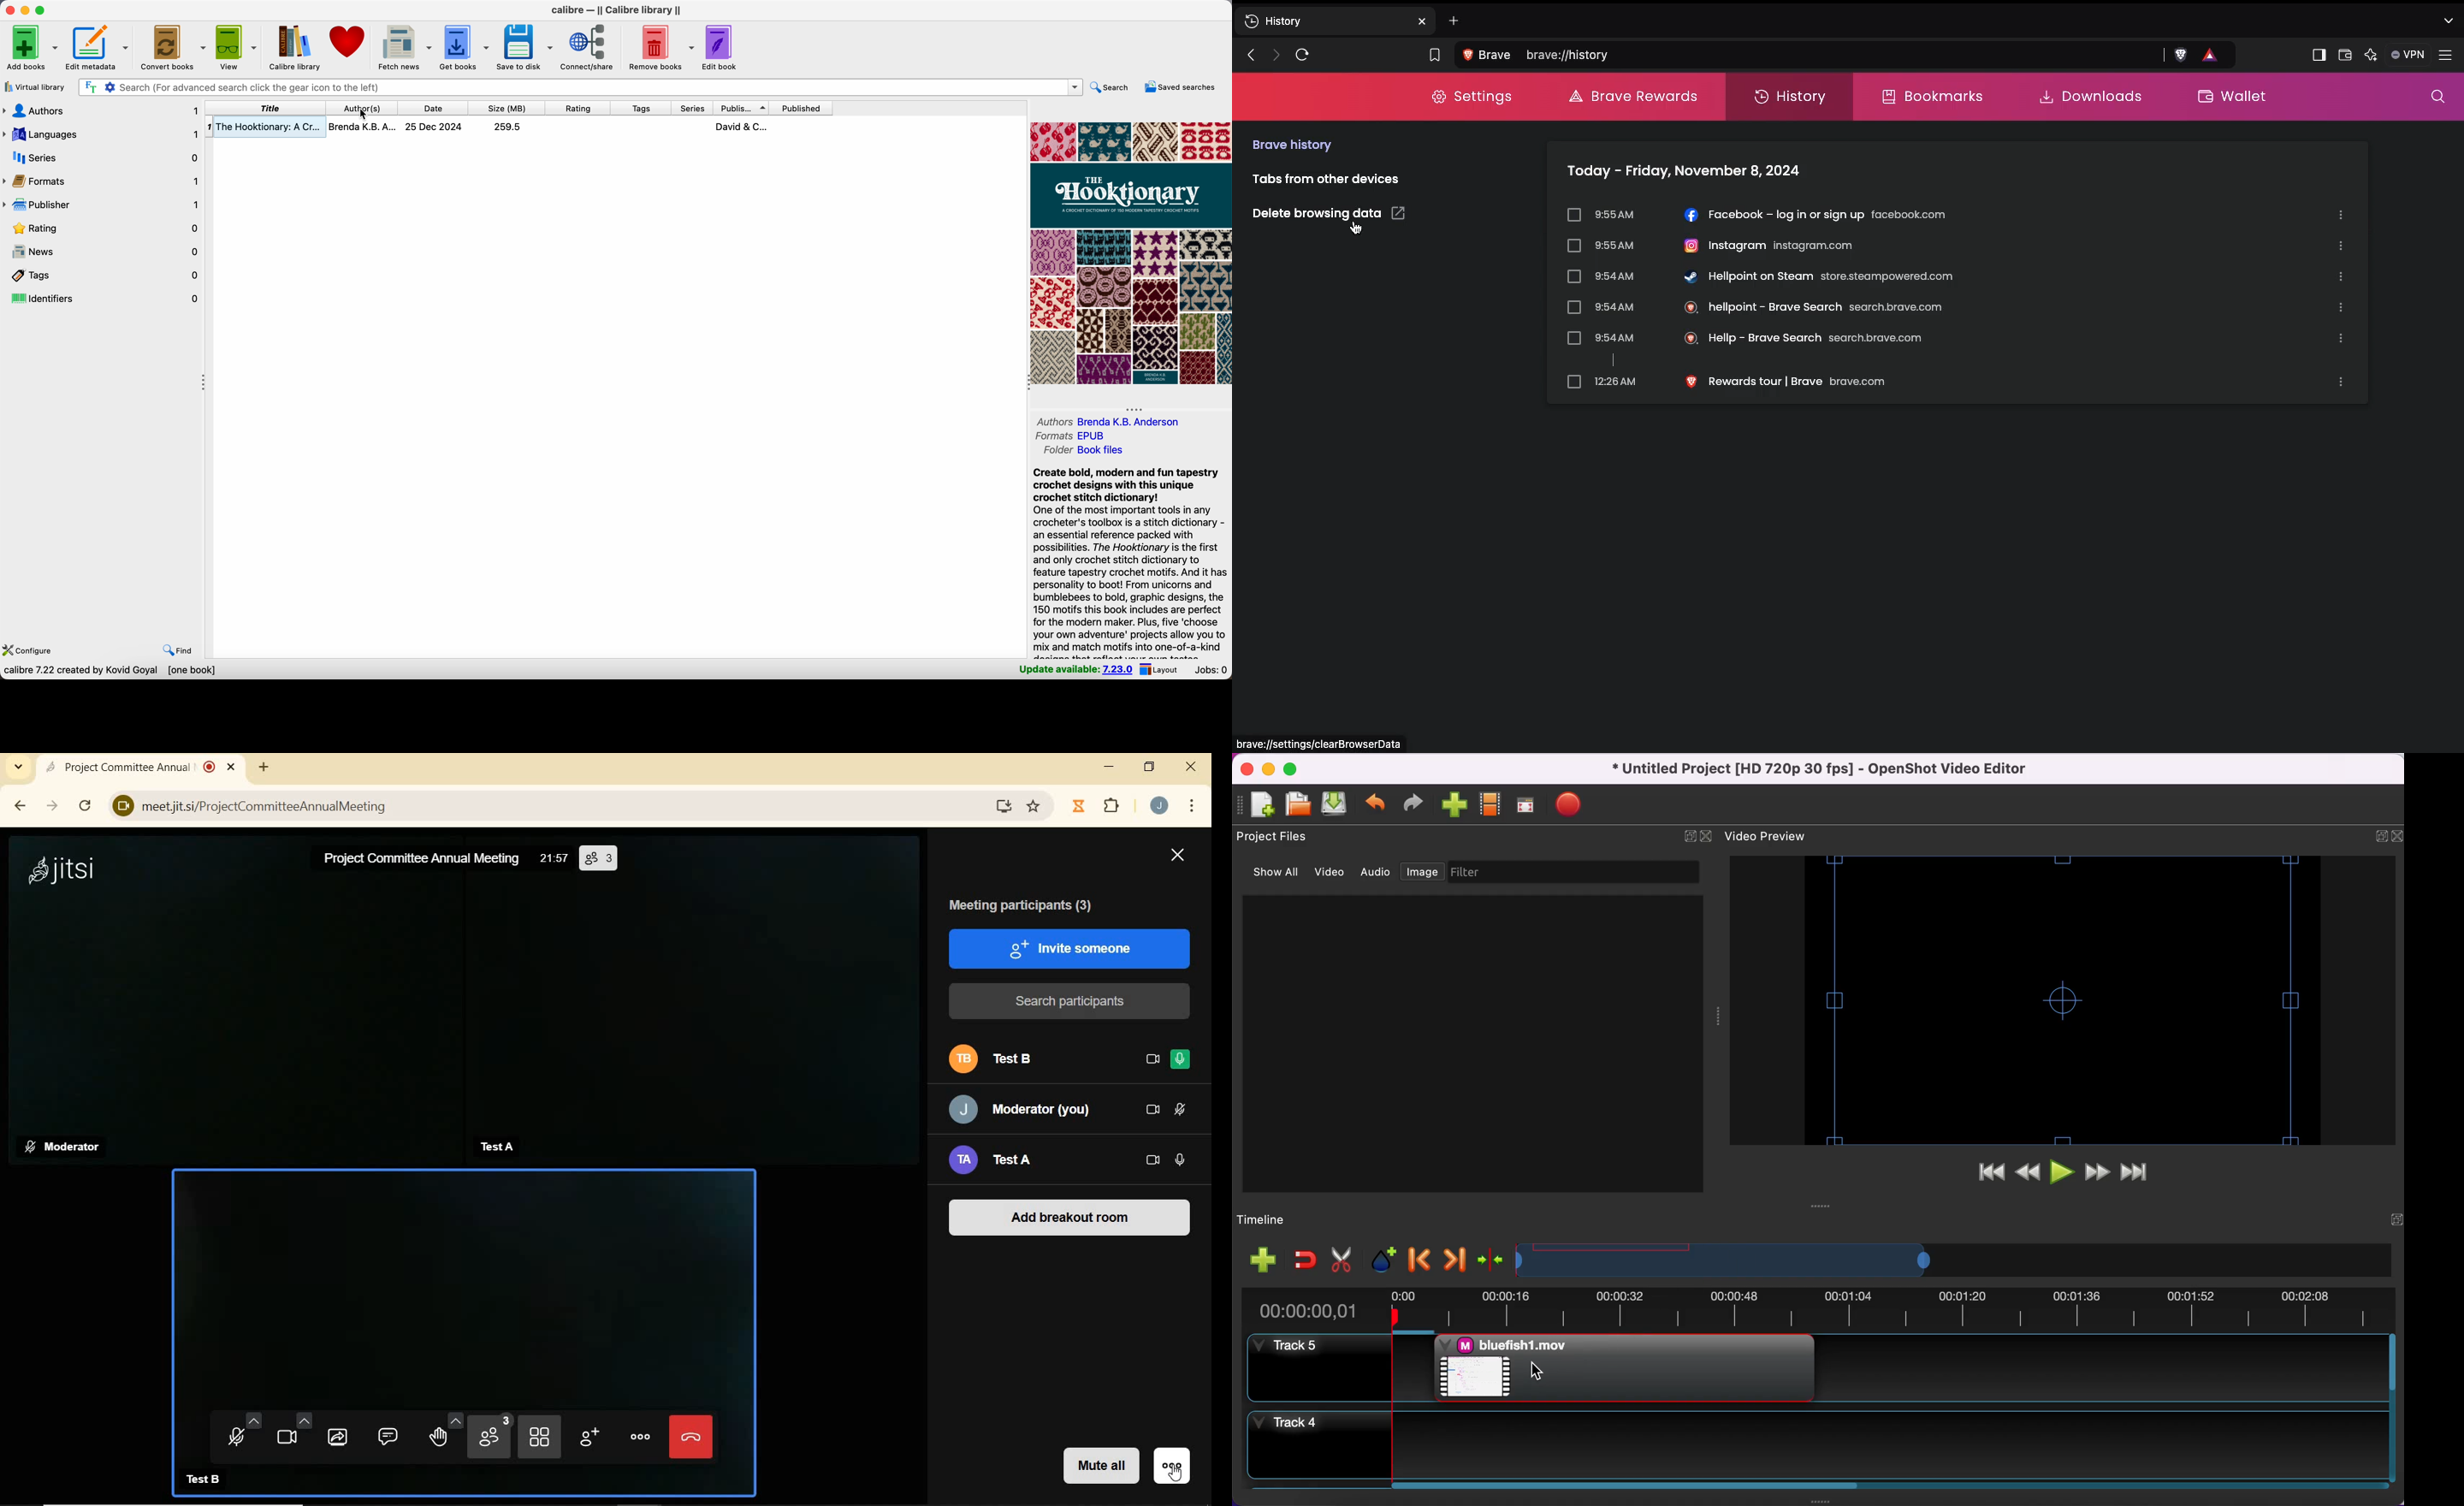 The height and width of the screenshot is (1512, 2464). What do you see at coordinates (588, 1440) in the screenshot?
I see `Invite people` at bounding box center [588, 1440].